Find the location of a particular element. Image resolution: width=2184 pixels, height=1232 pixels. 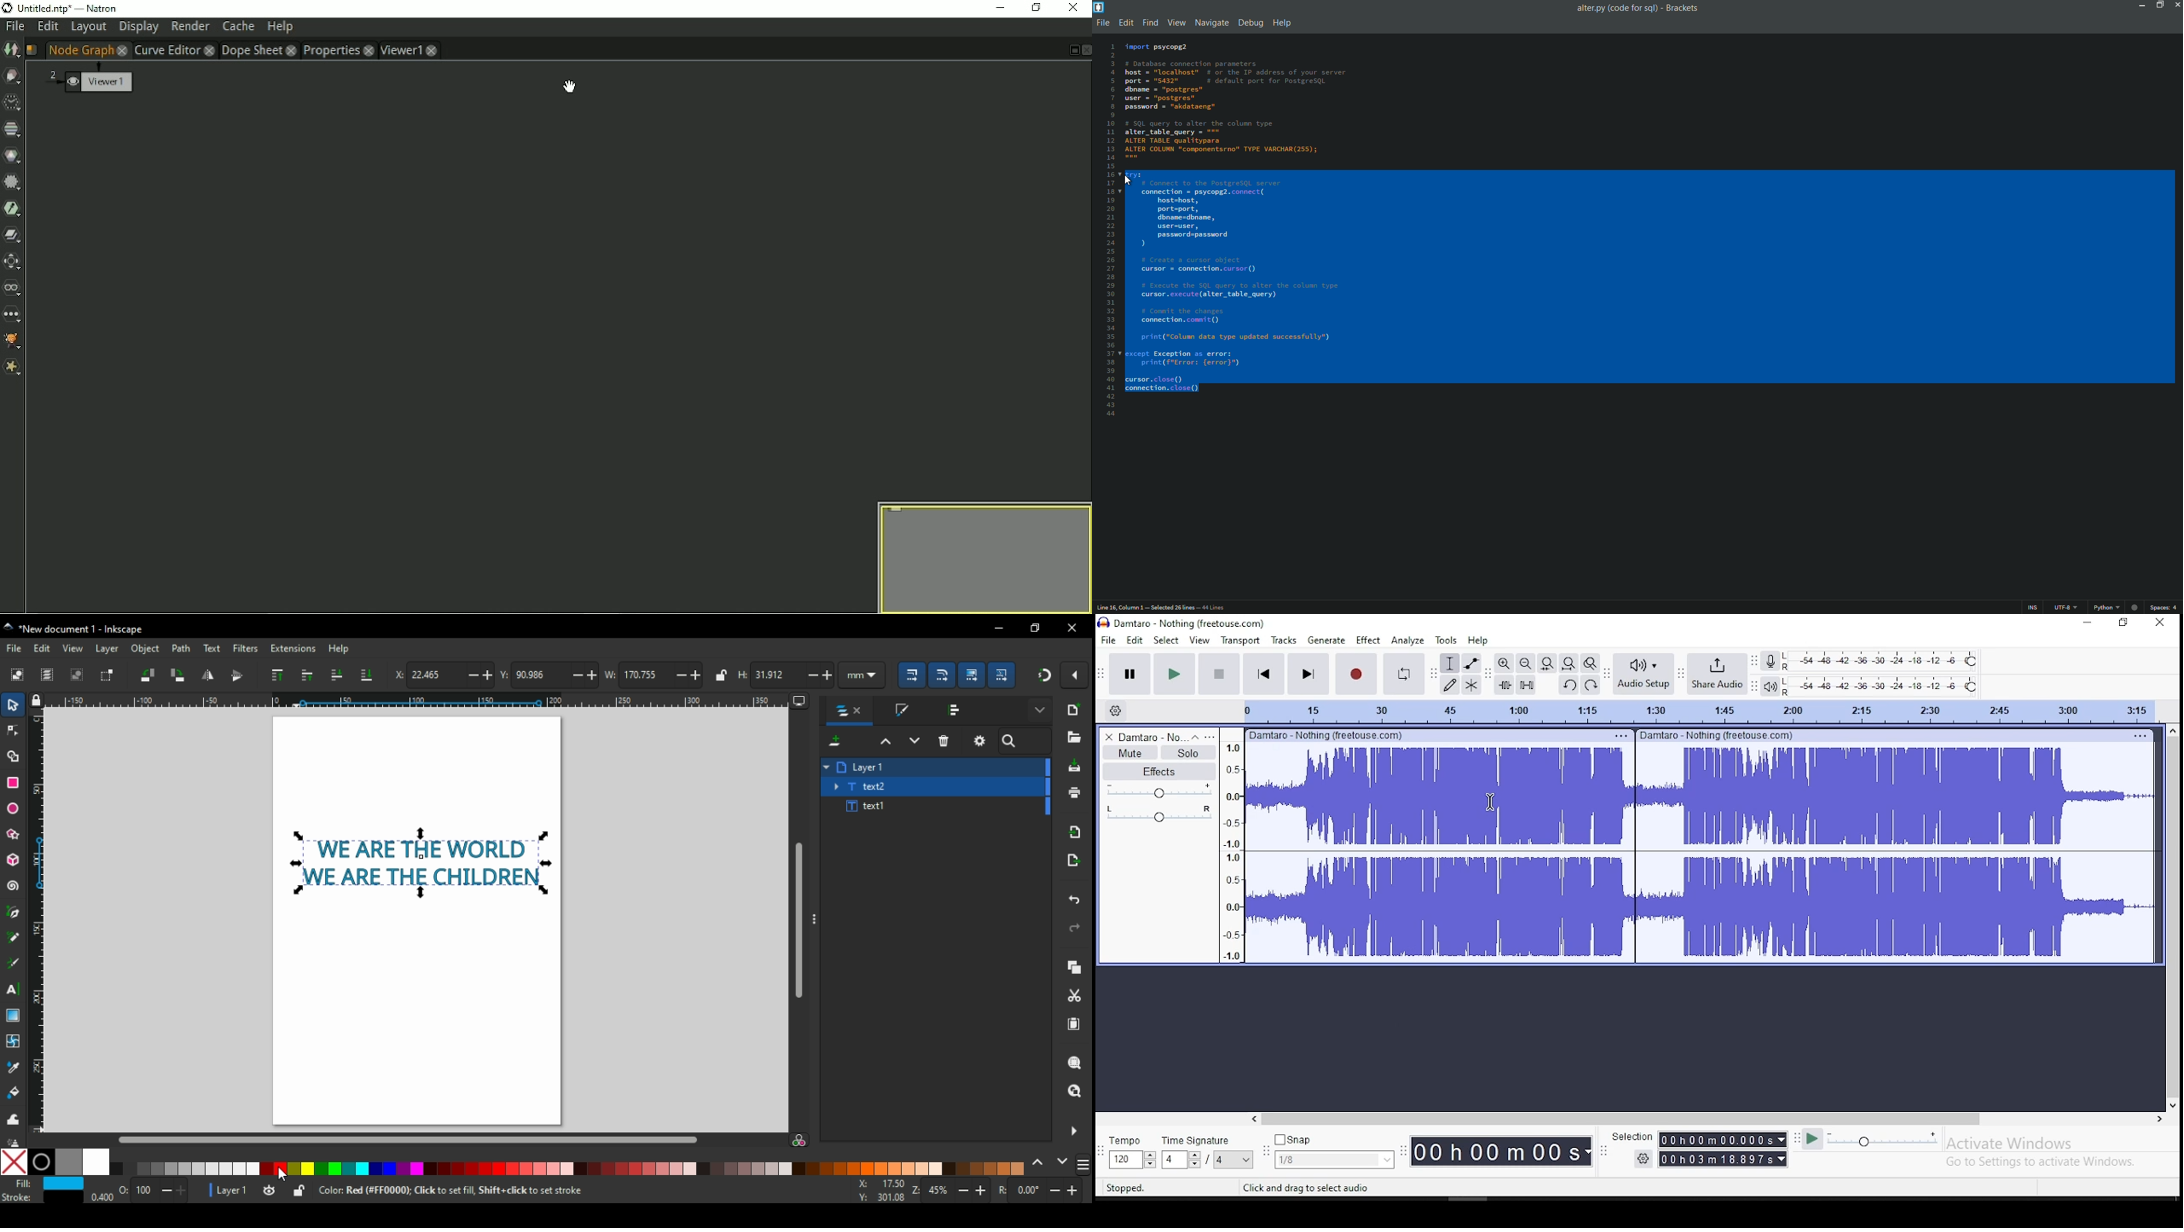

redo is located at coordinates (1593, 686).